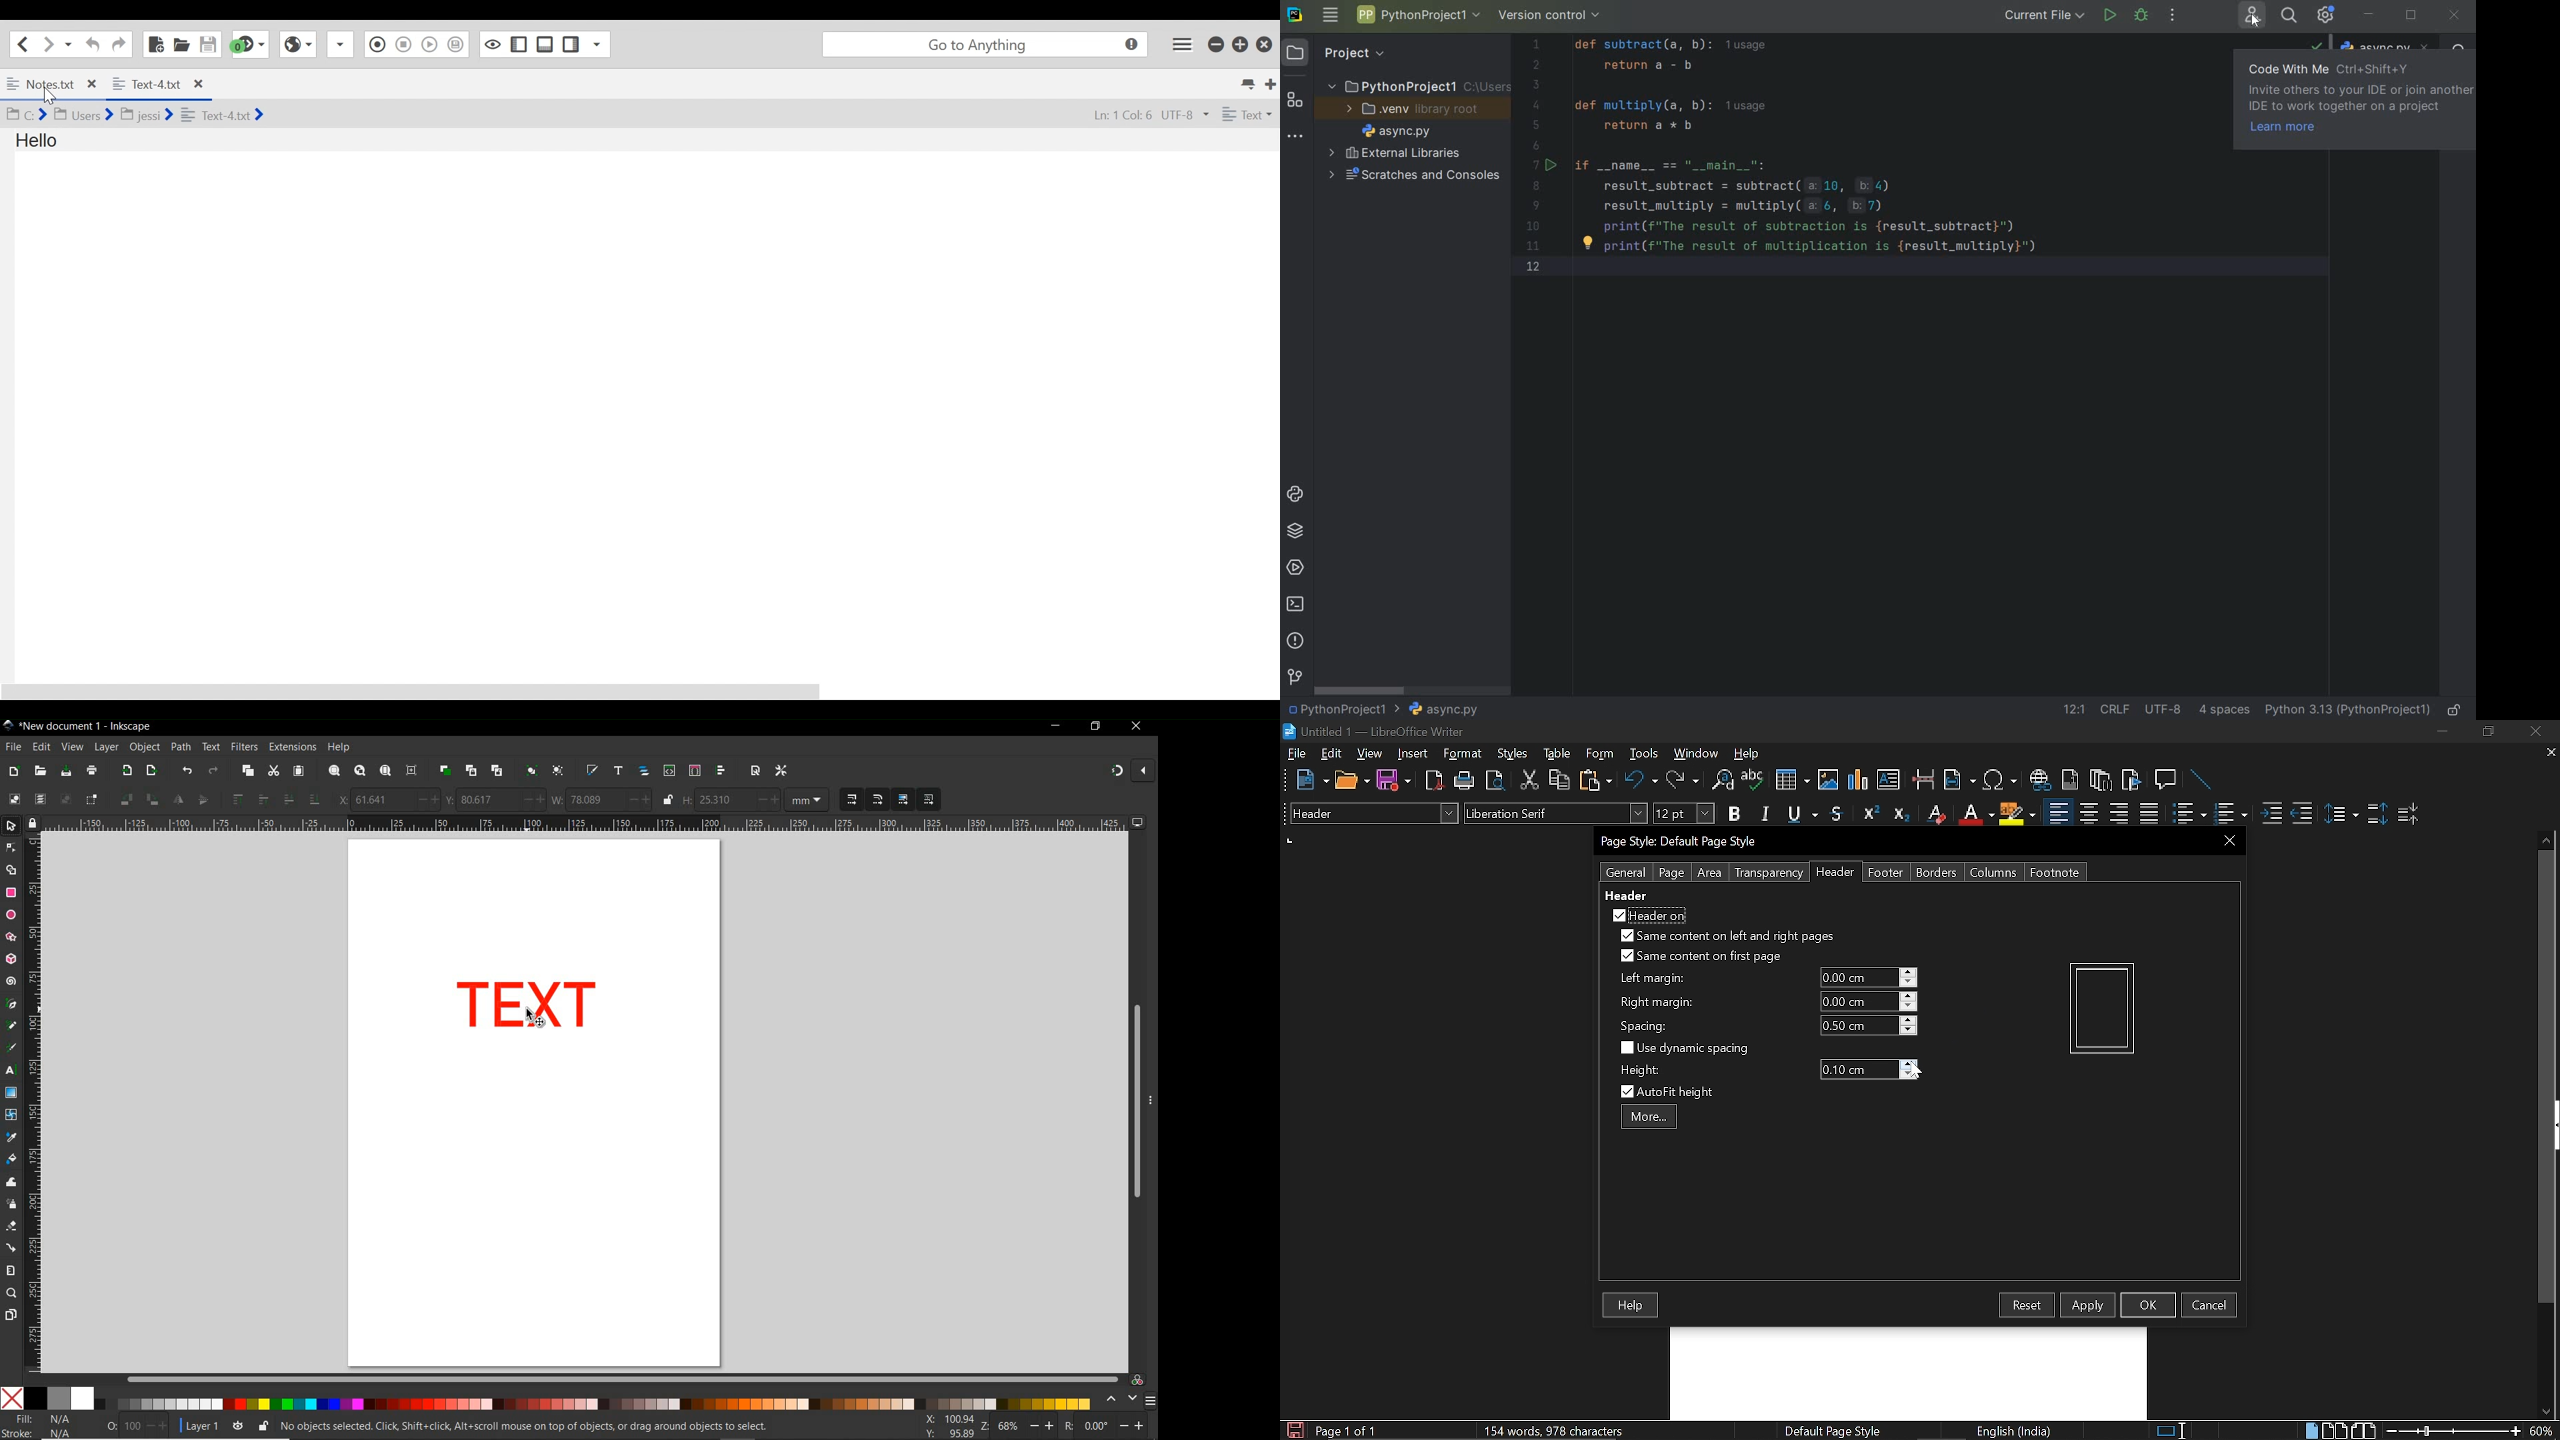  Describe the element at coordinates (2041, 780) in the screenshot. I see `Insert hyperlink` at that location.